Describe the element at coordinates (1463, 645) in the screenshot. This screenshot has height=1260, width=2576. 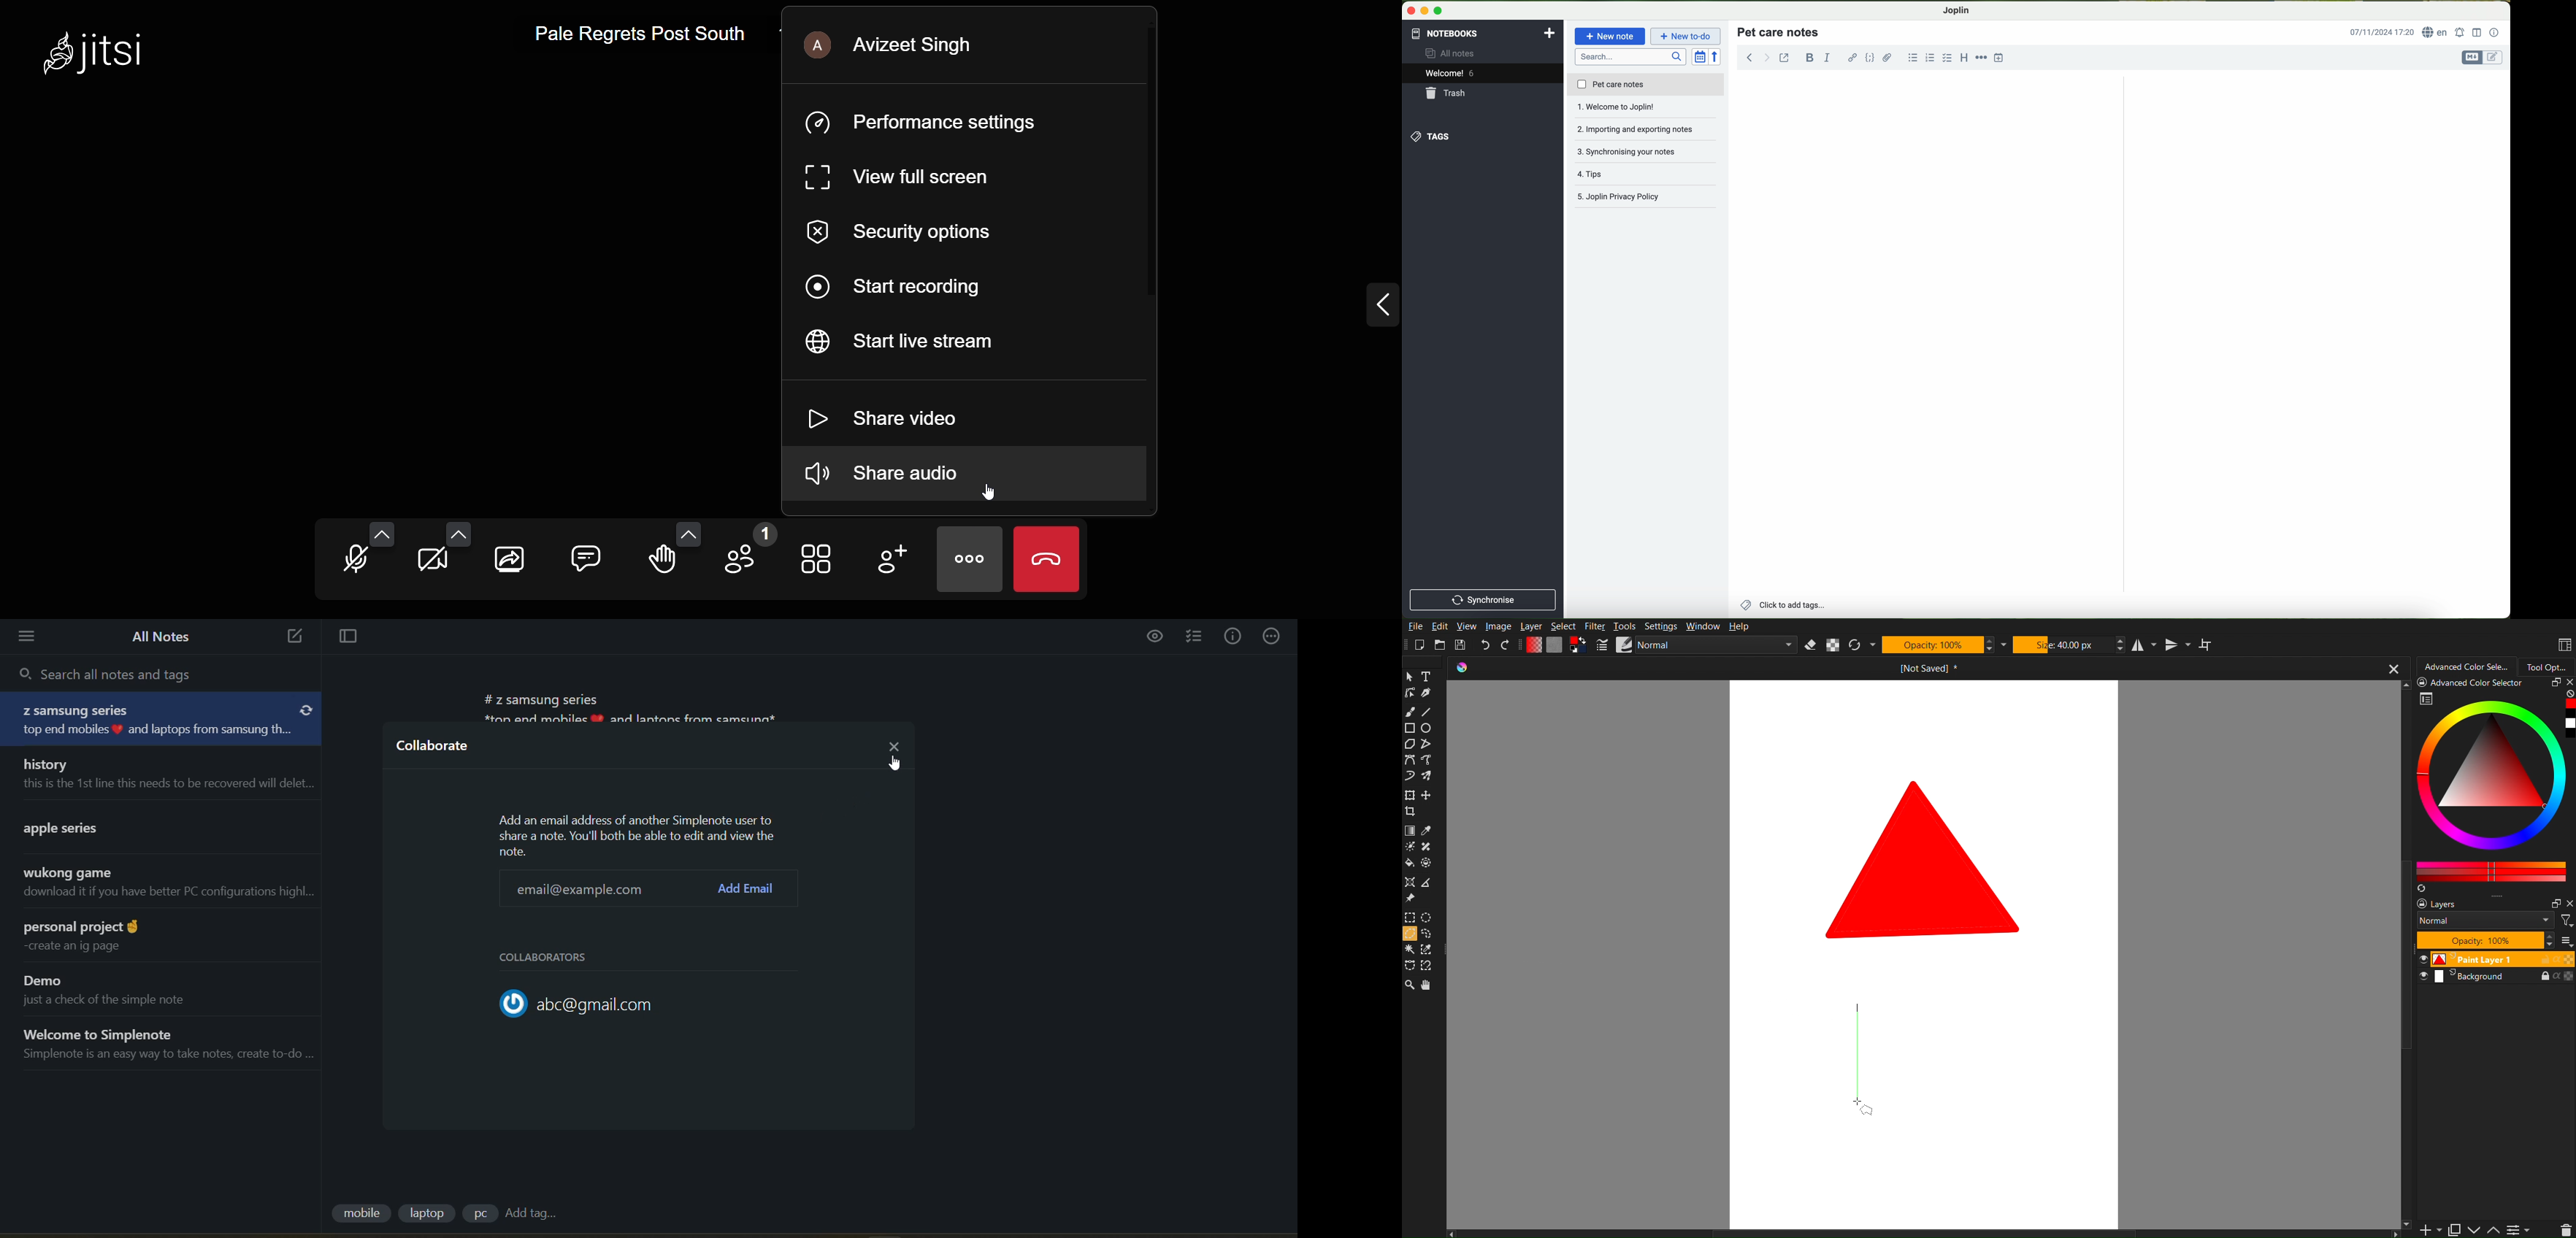
I see `Save` at that location.